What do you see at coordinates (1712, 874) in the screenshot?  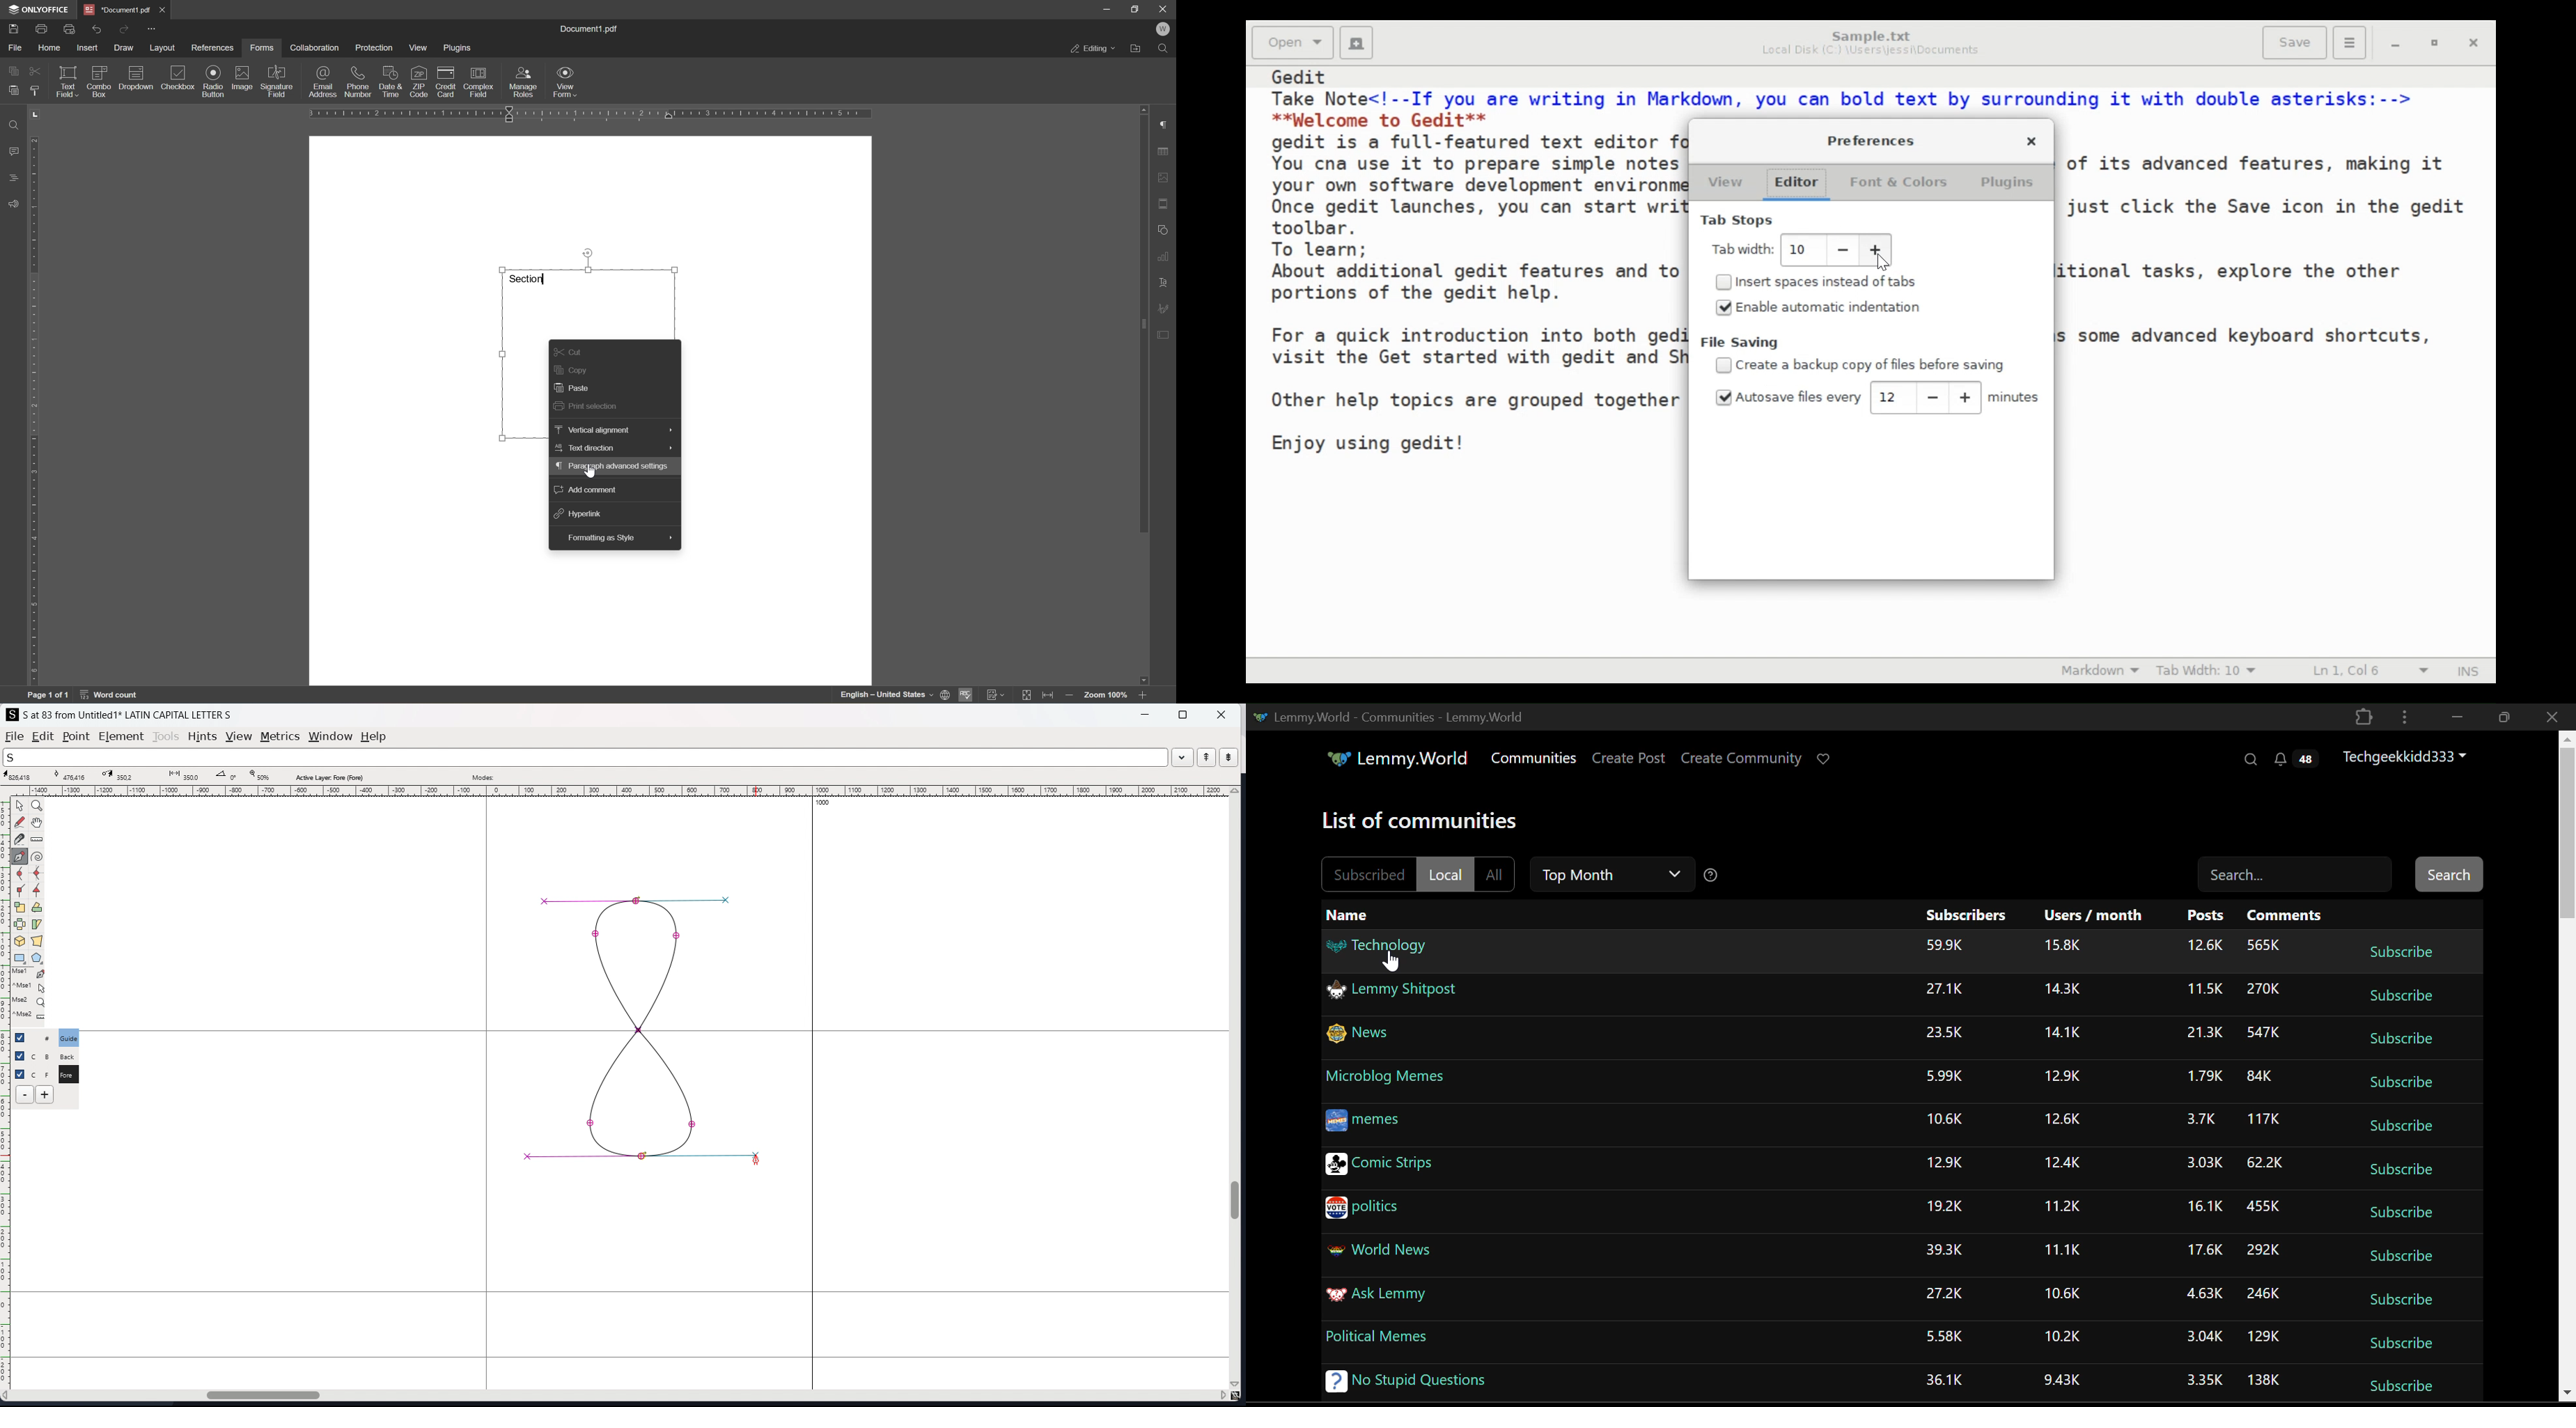 I see `Sorting Help` at bounding box center [1712, 874].